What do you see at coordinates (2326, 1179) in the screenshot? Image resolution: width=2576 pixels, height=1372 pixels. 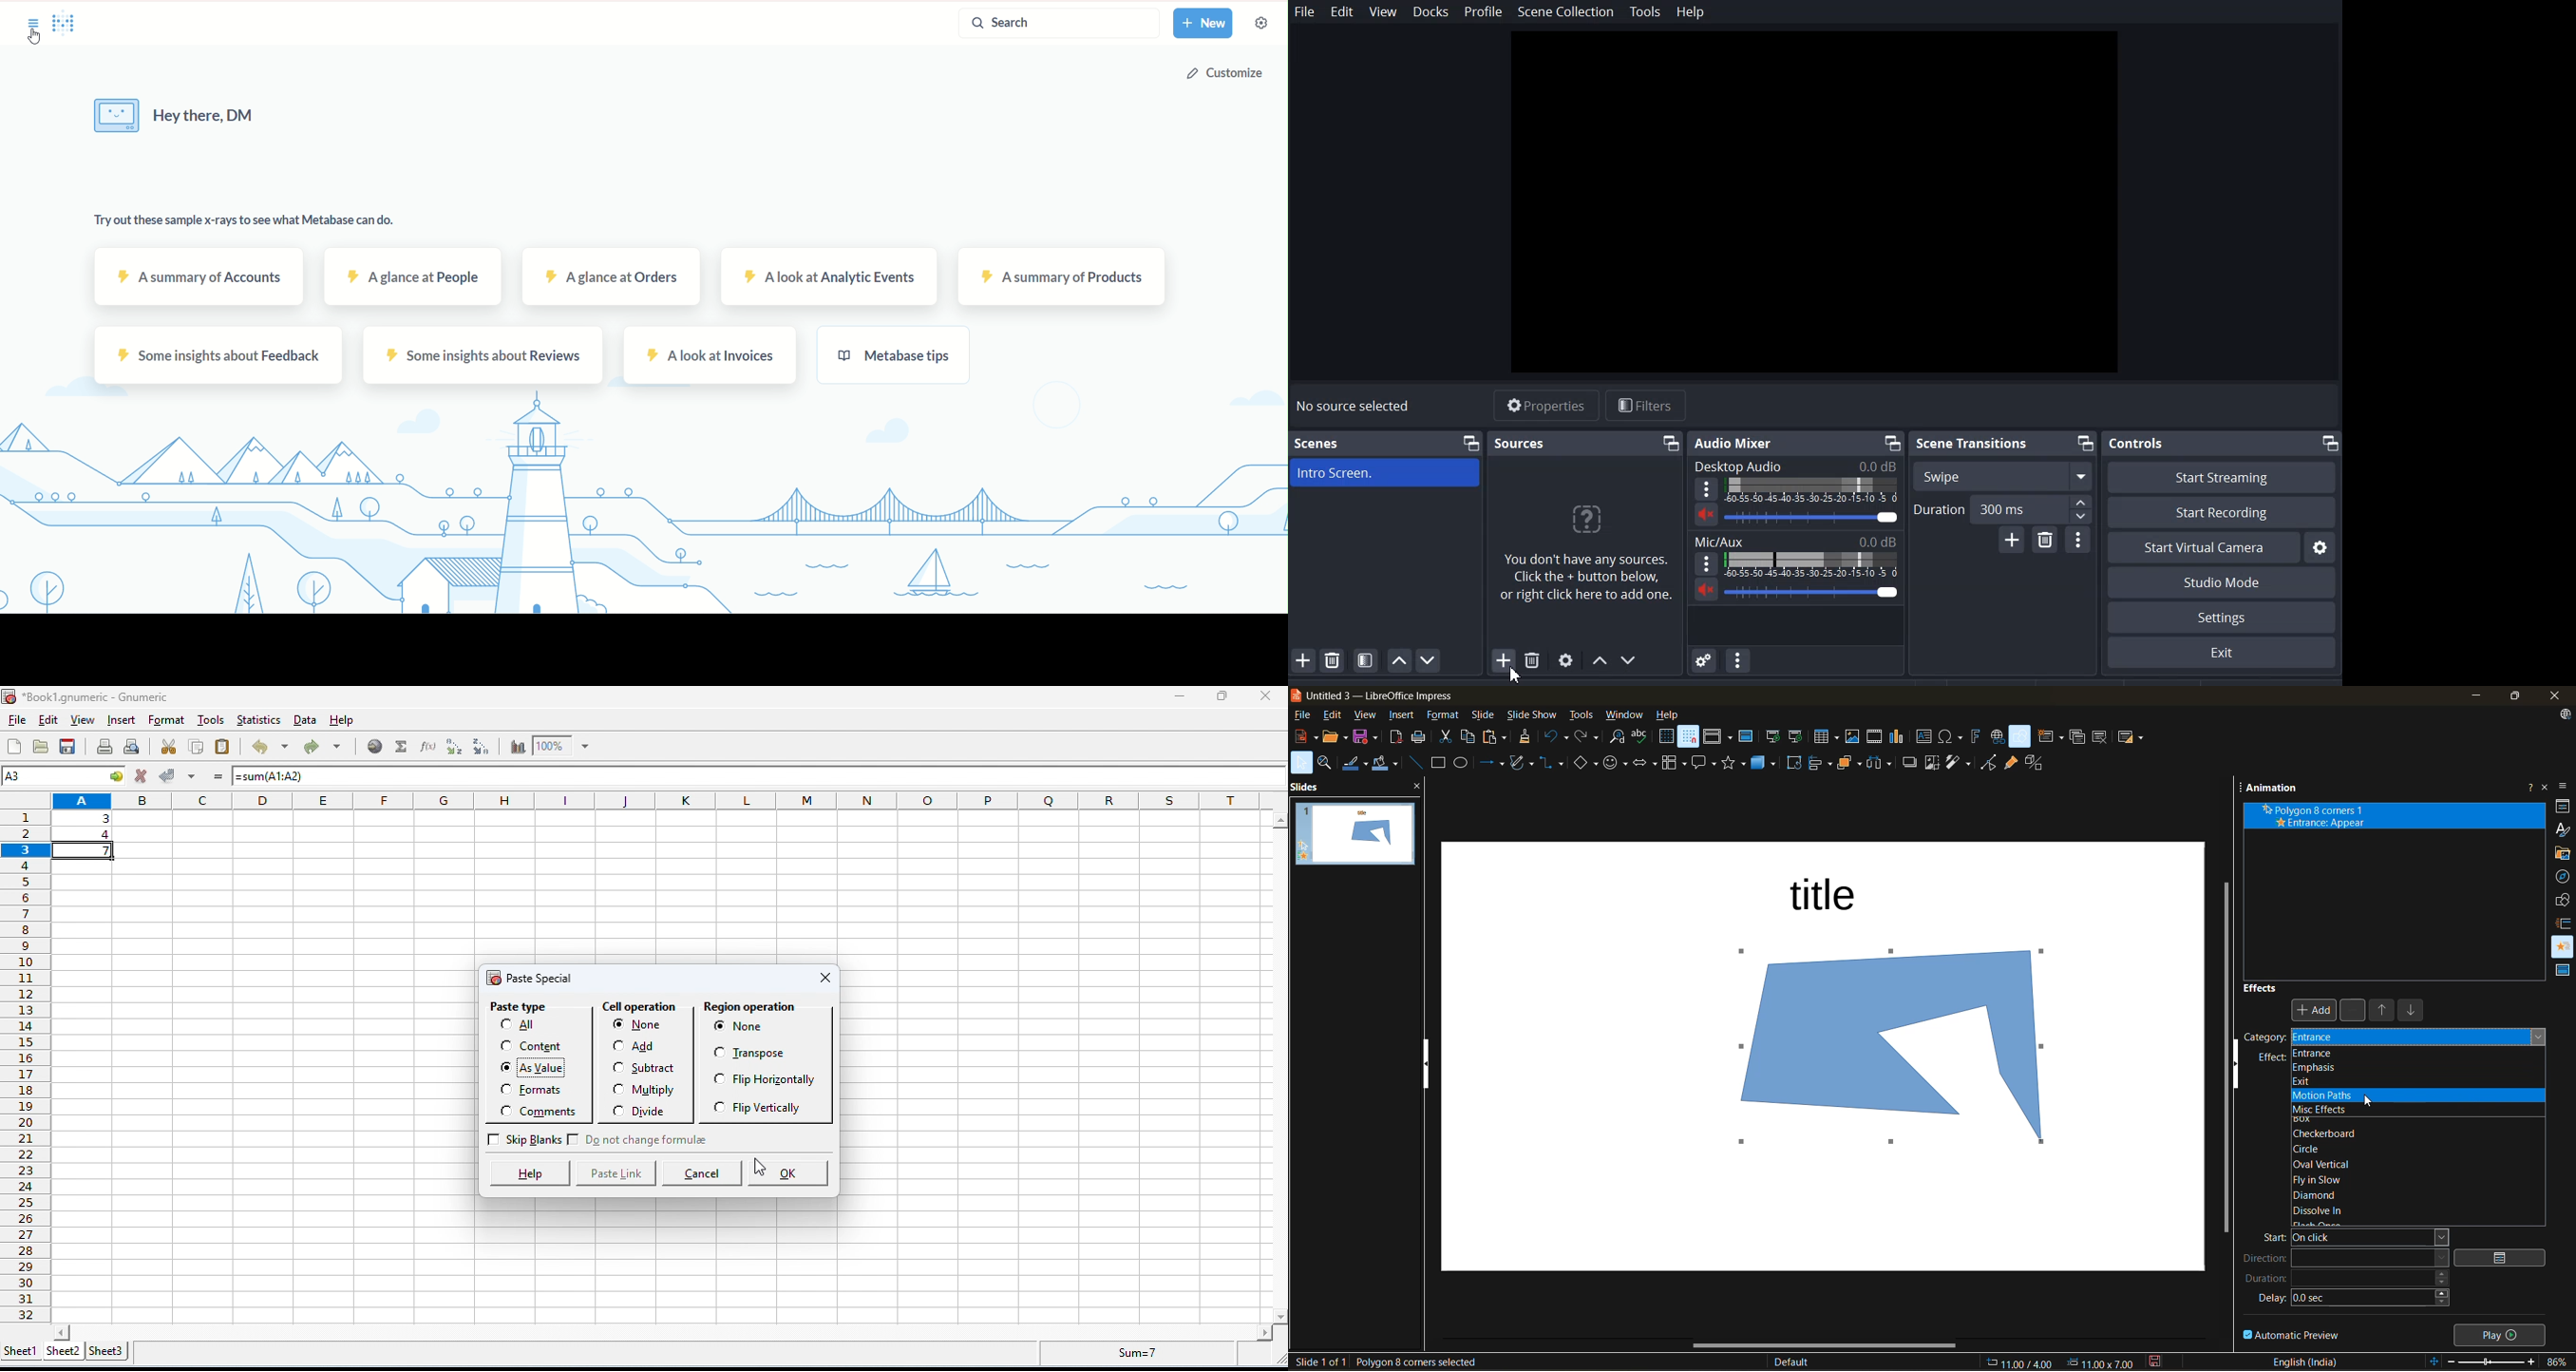 I see `fly in slow` at bounding box center [2326, 1179].